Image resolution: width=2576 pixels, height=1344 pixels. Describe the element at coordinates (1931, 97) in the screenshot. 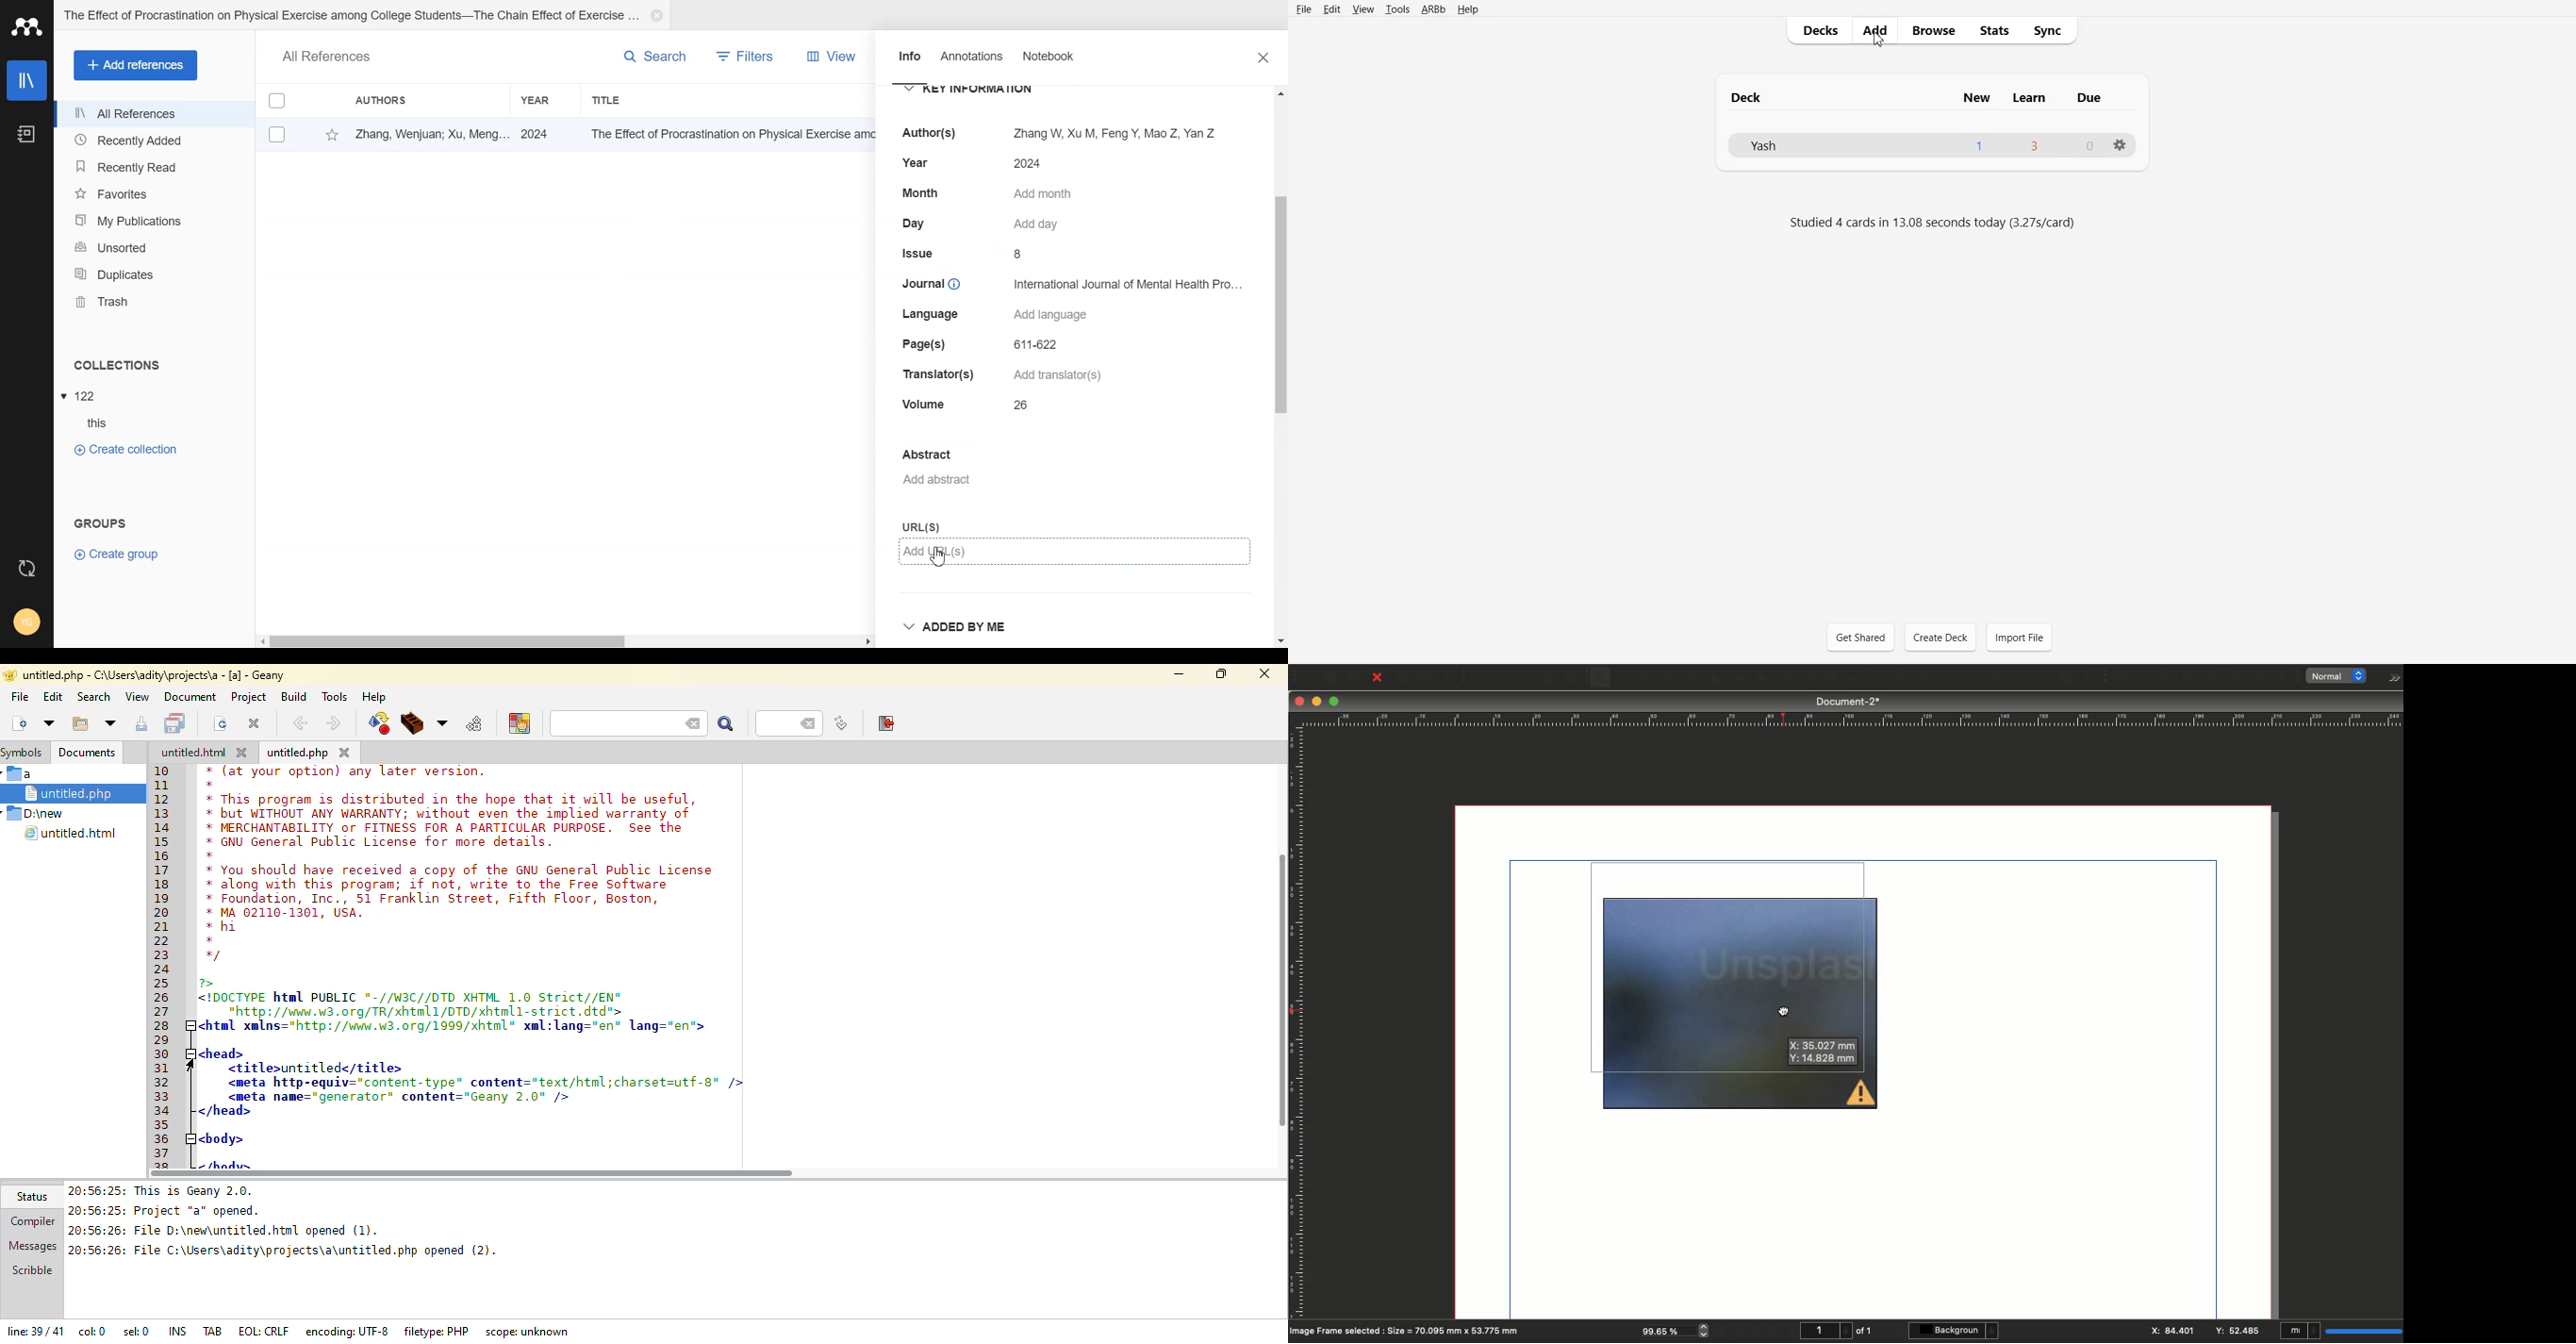

I see `Text 1` at that location.